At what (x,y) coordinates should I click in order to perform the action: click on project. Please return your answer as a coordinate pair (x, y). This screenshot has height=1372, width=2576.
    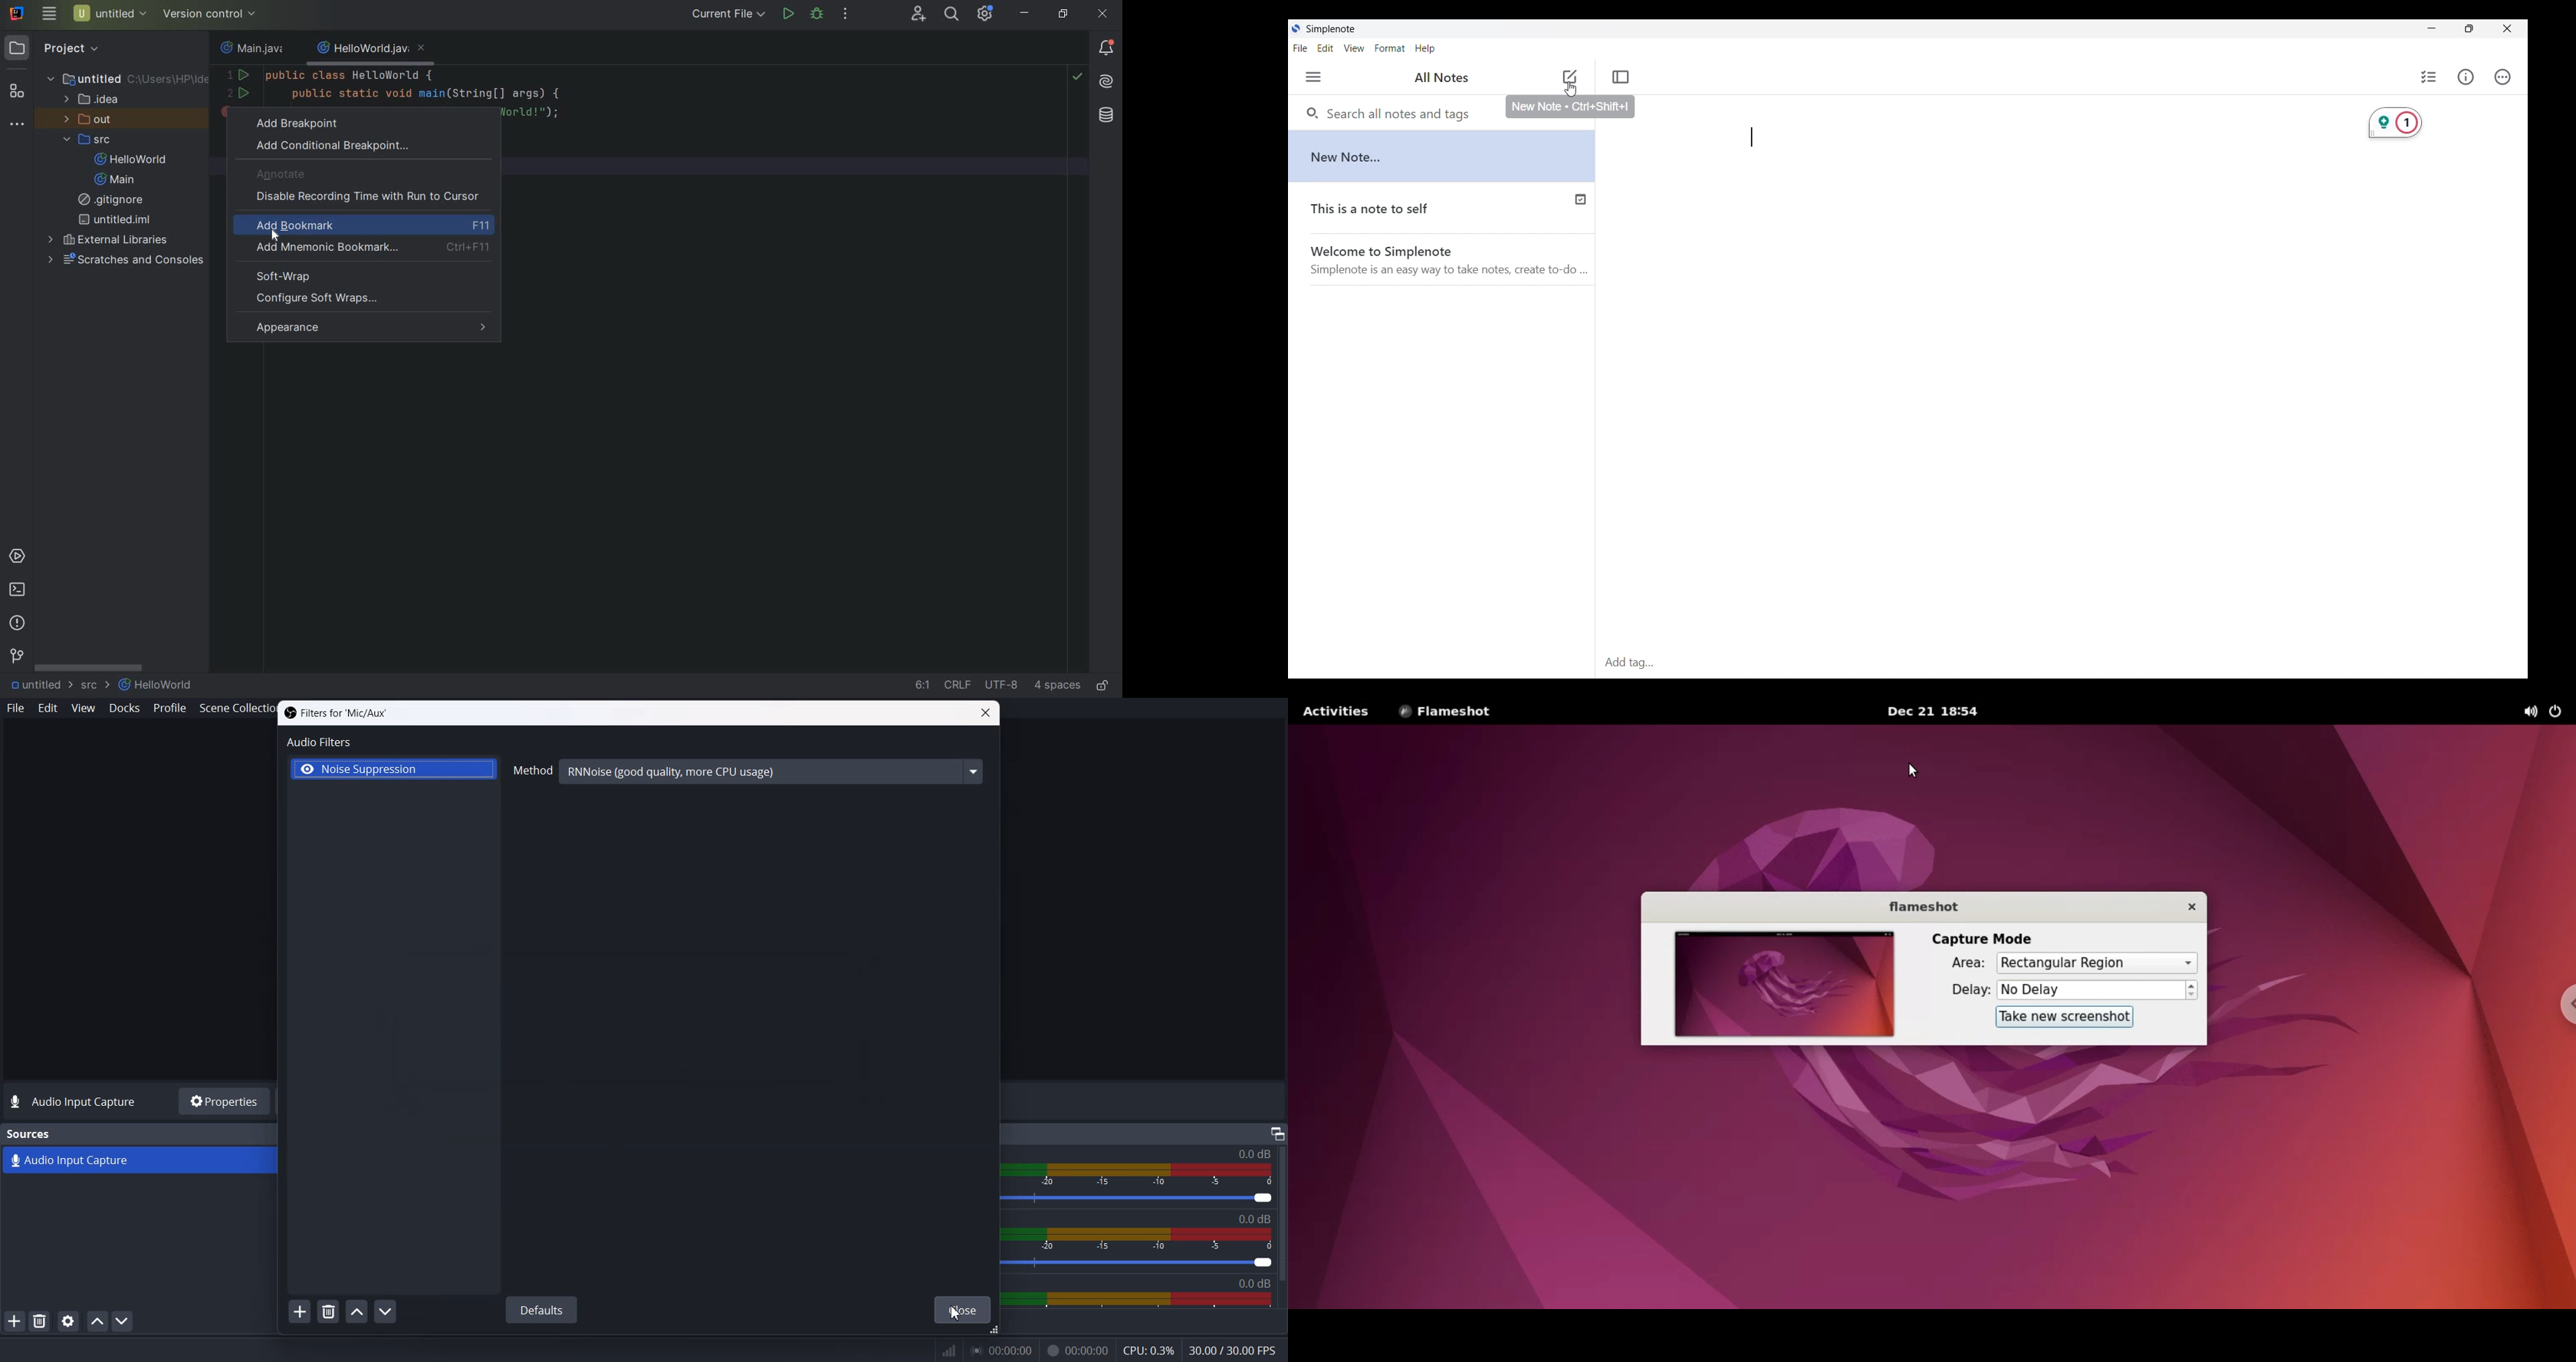
    Looking at the image, I should click on (53, 48).